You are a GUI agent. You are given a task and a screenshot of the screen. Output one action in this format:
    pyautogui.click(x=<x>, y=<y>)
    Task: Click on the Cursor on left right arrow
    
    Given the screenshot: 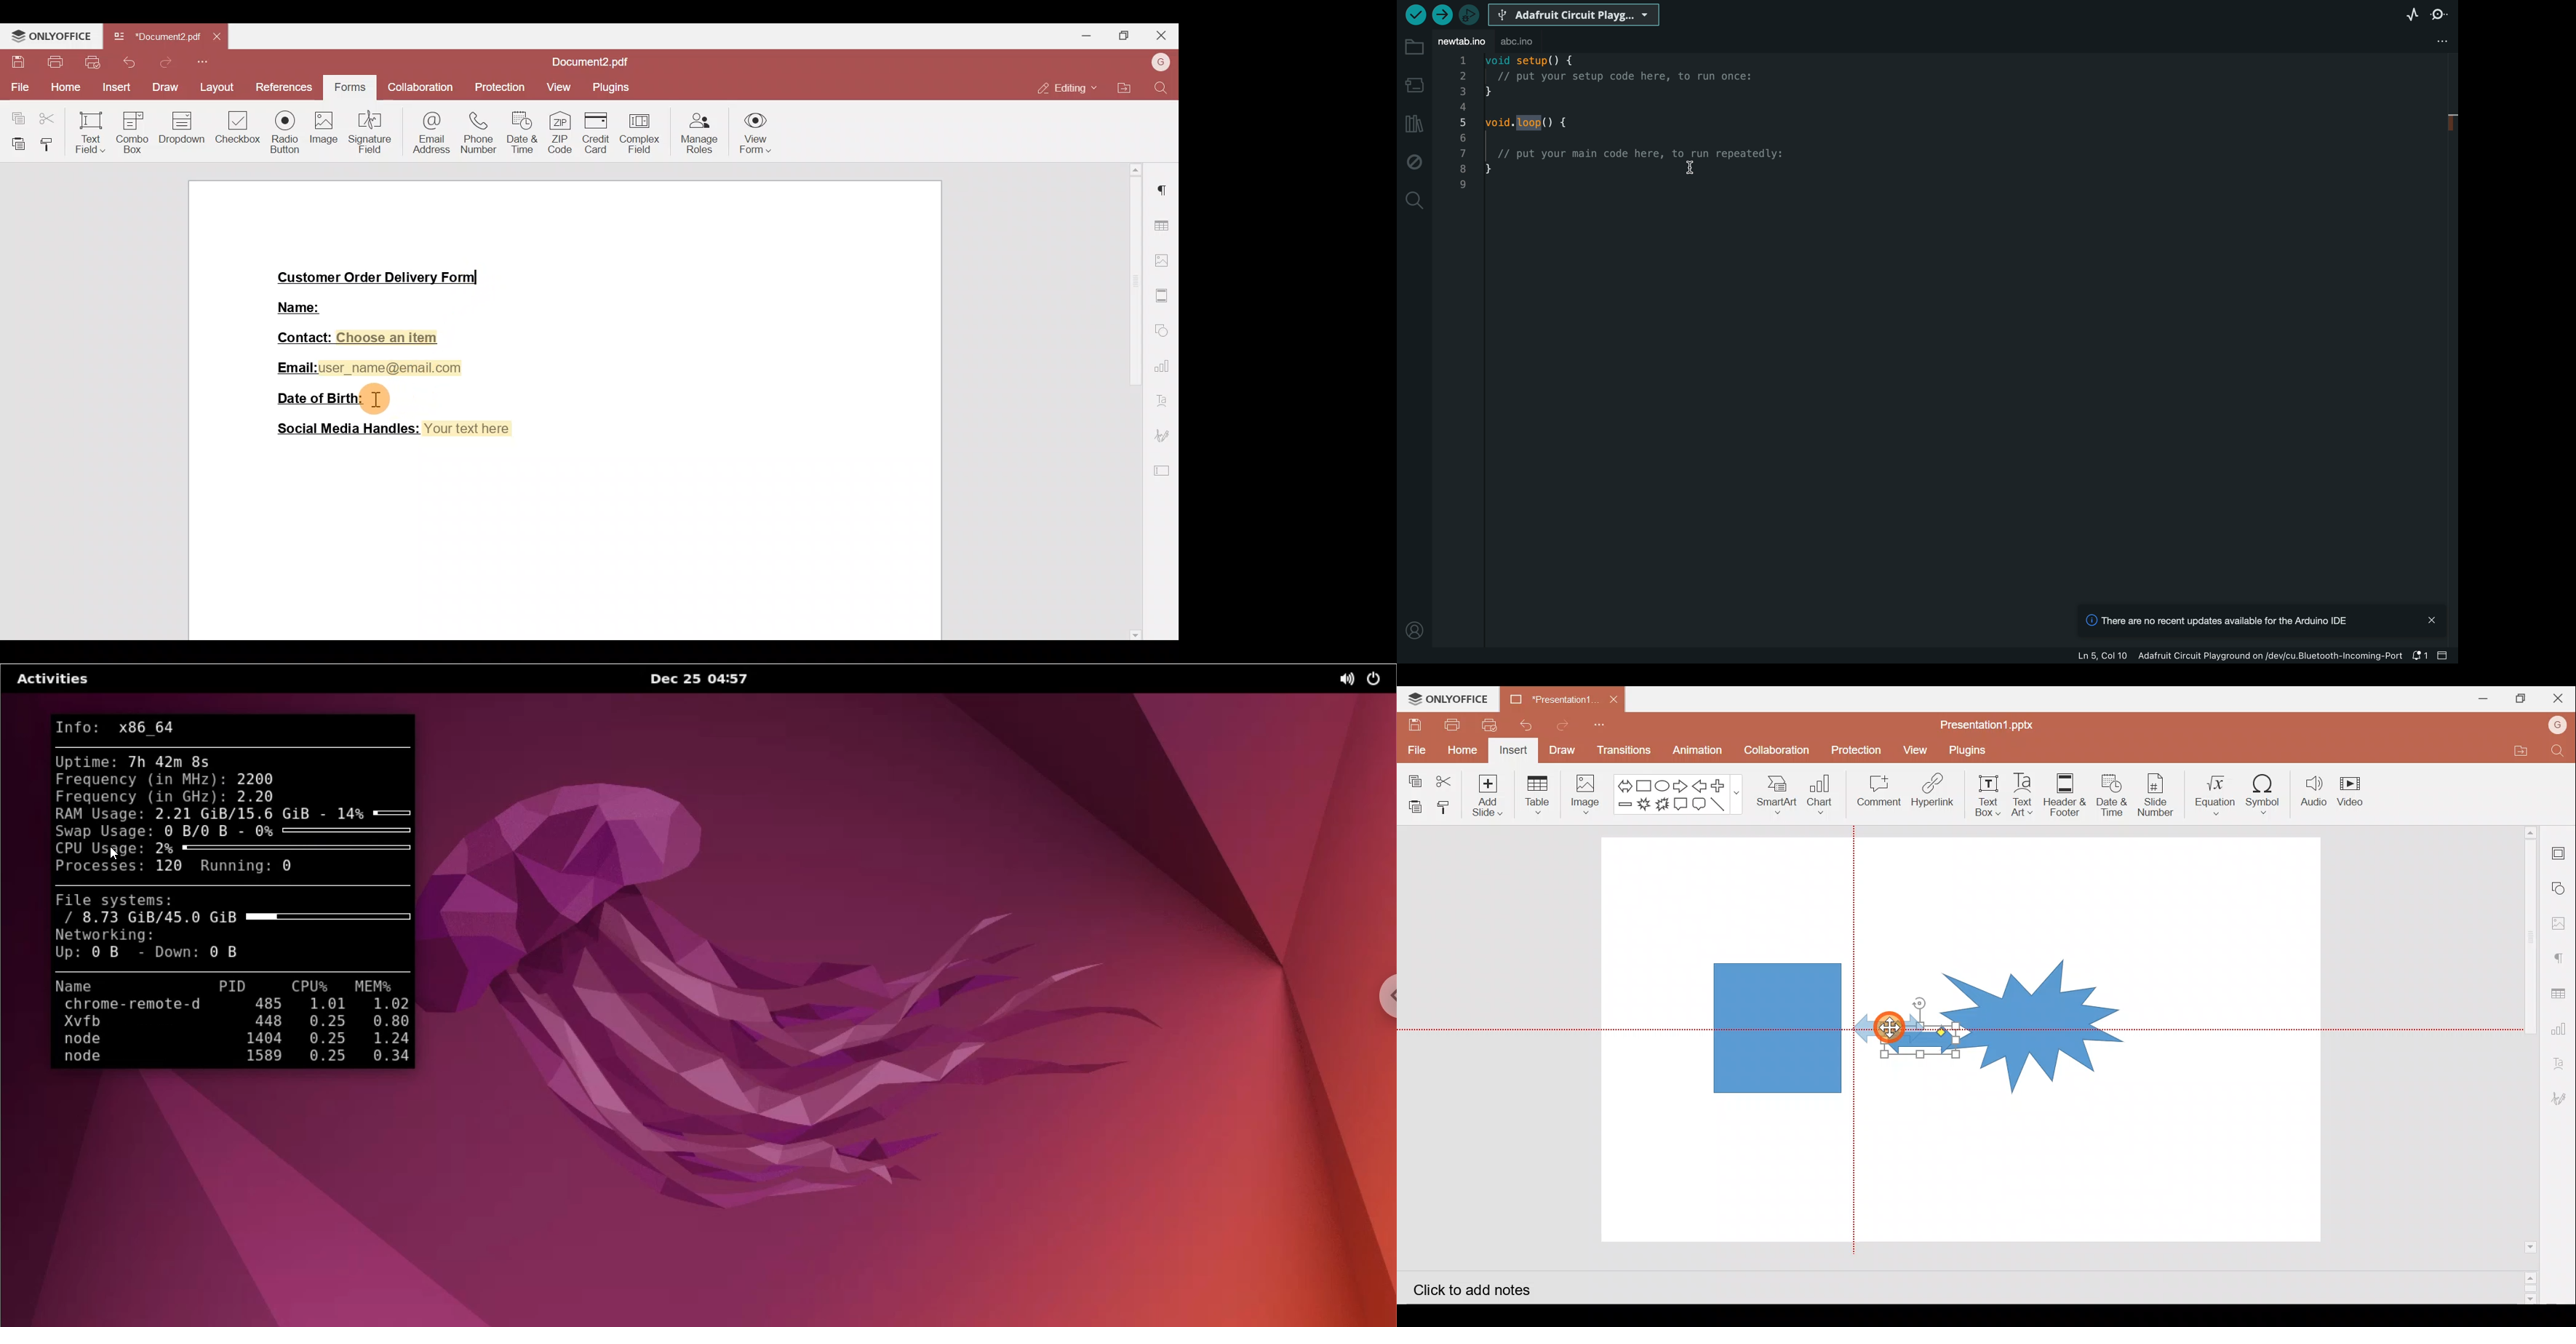 What is the action you would take?
    pyautogui.click(x=1888, y=1012)
    